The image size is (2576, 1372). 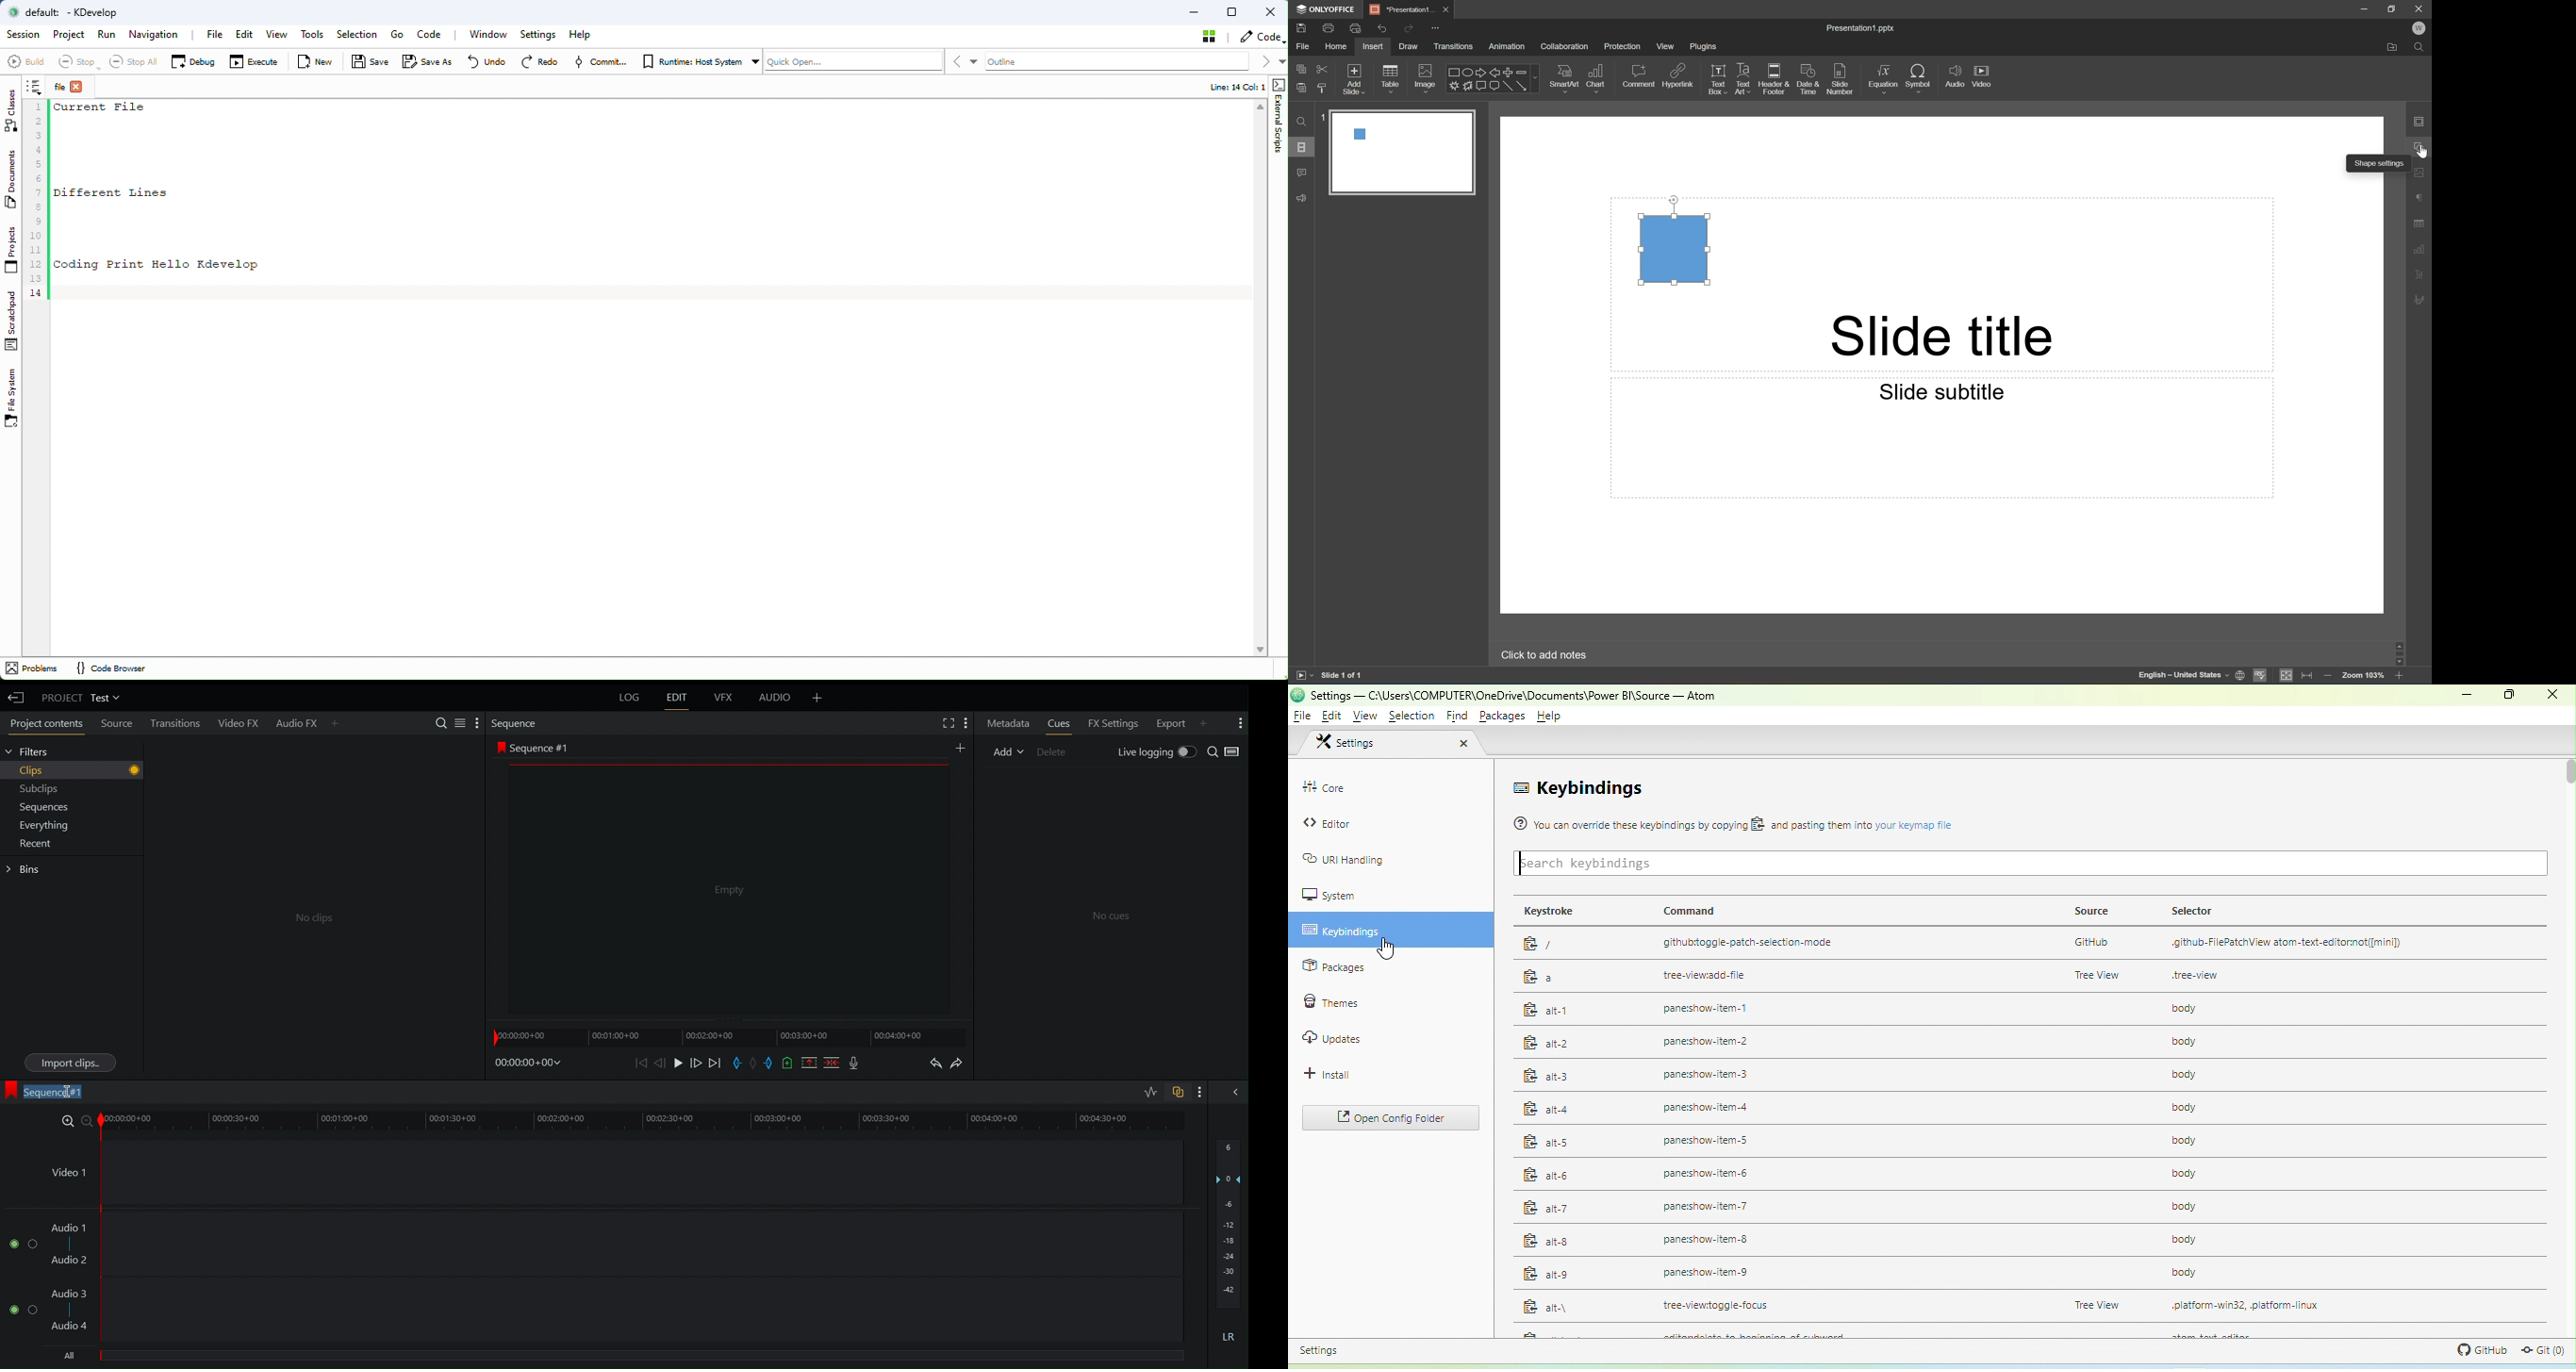 What do you see at coordinates (1327, 1075) in the screenshot?
I see `install` at bounding box center [1327, 1075].